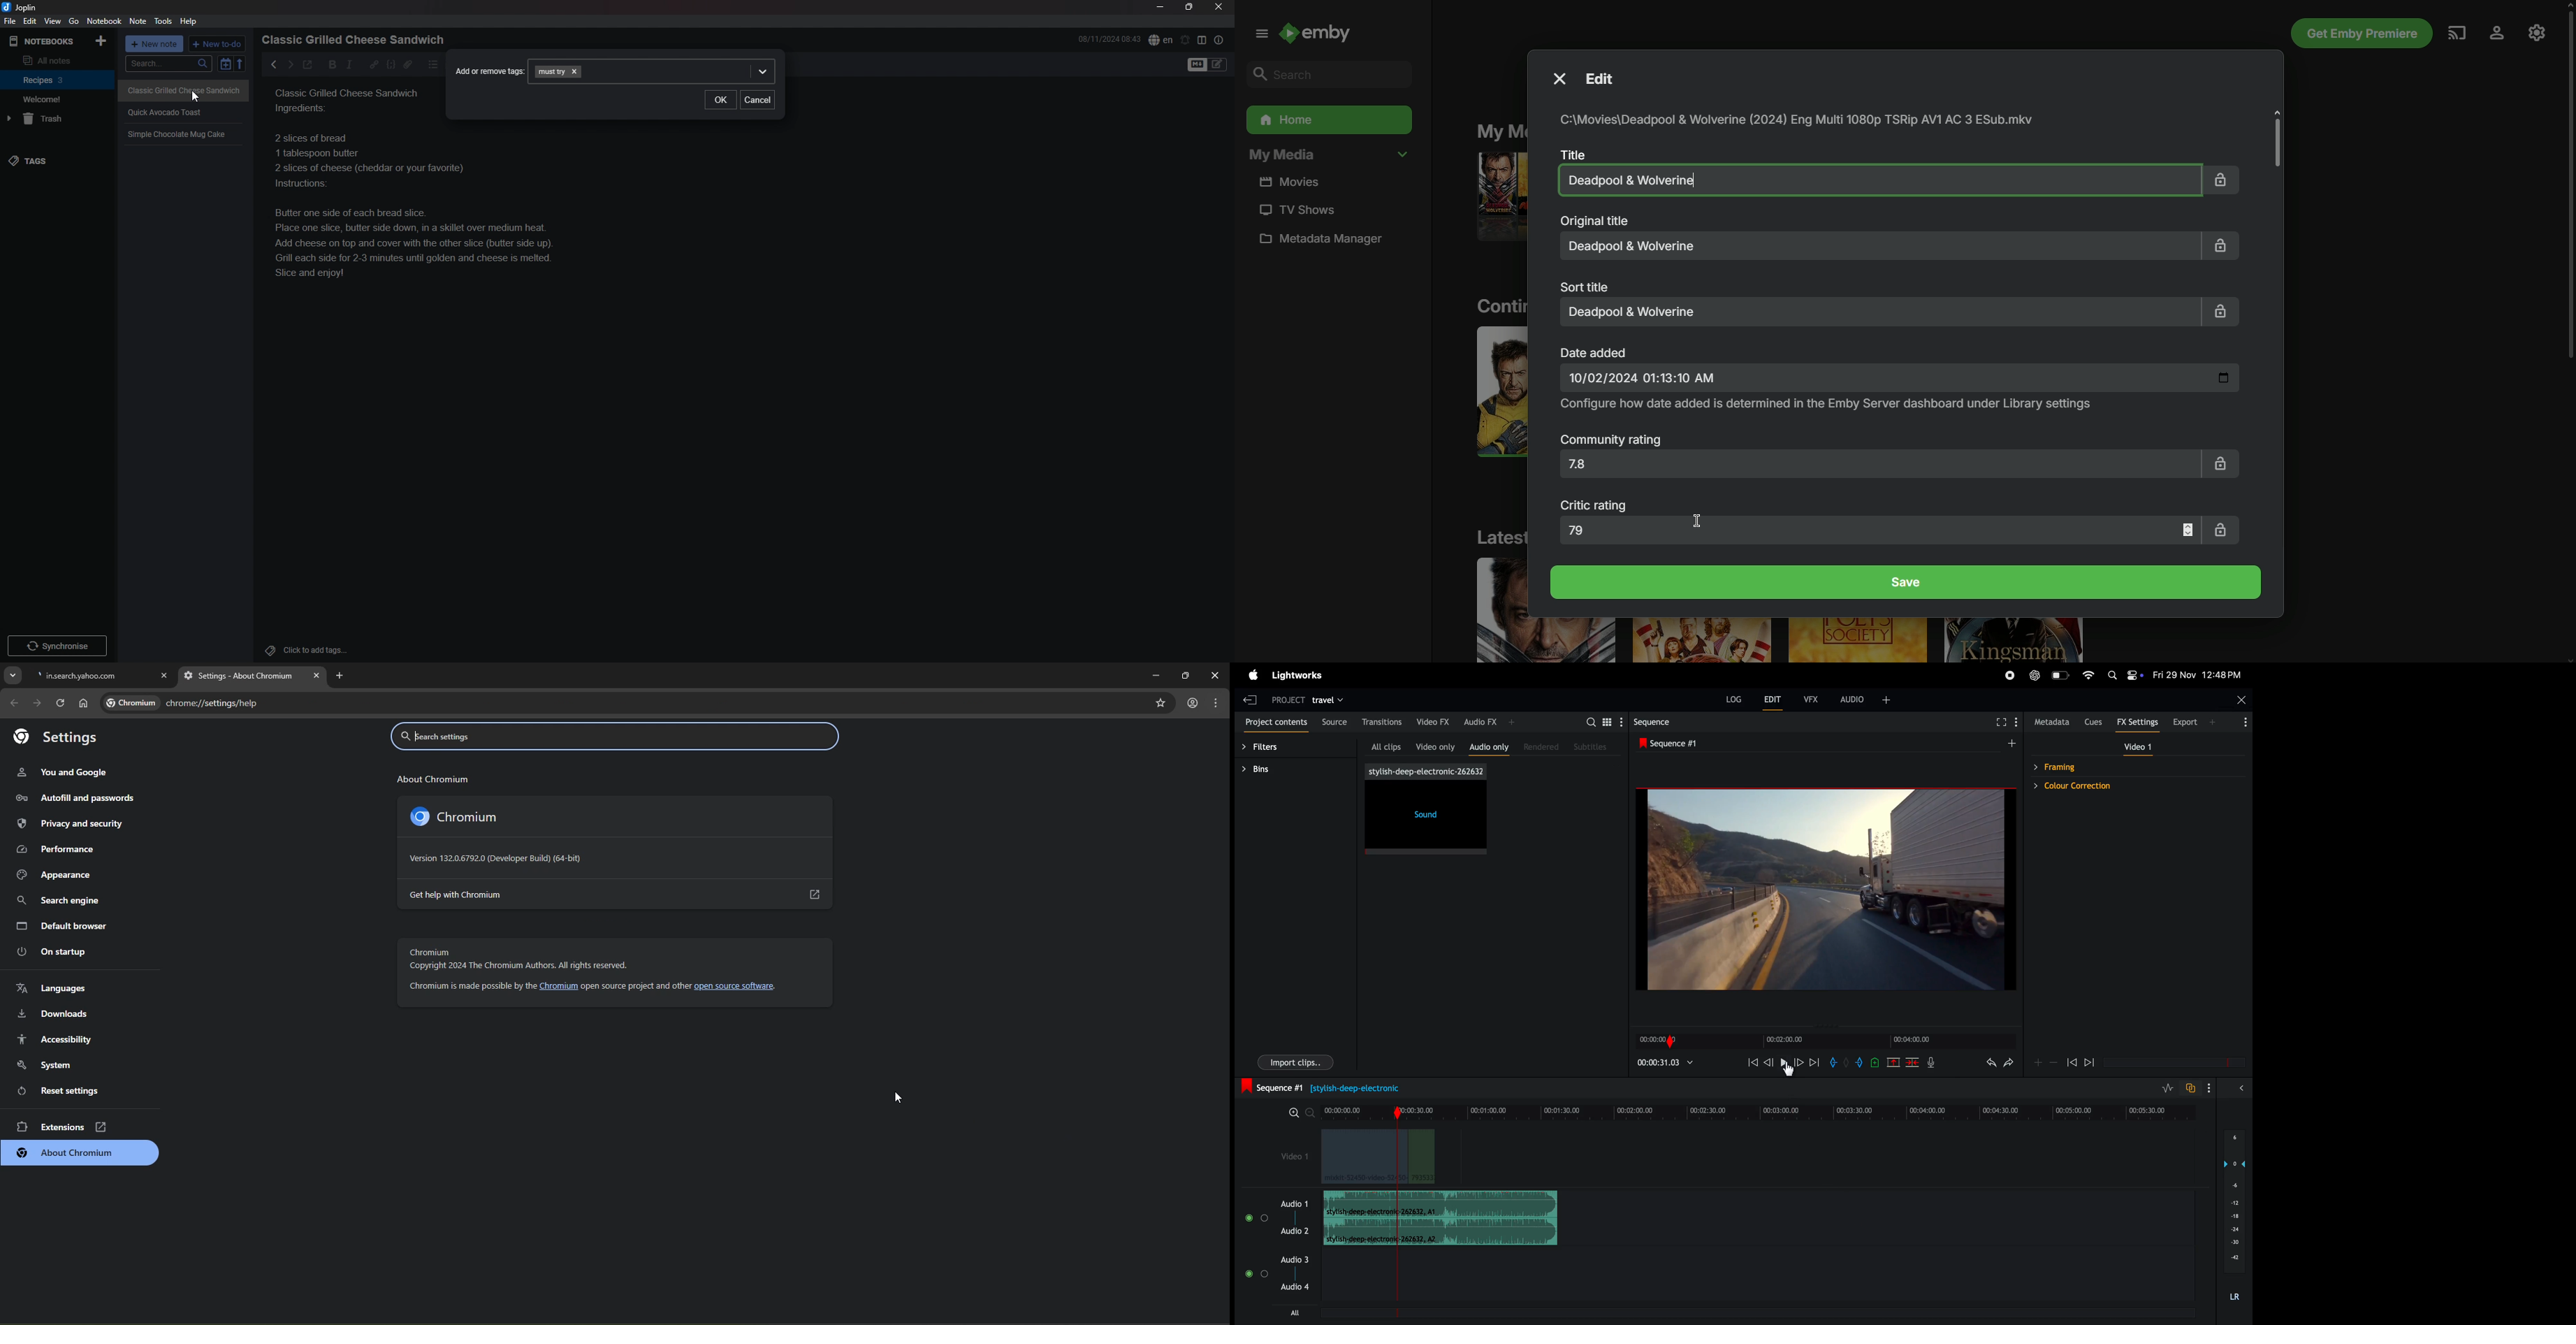 This screenshot has height=1344, width=2576. What do you see at coordinates (2142, 748) in the screenshot?
I see `video 1` at bounding box center [2142, 748].